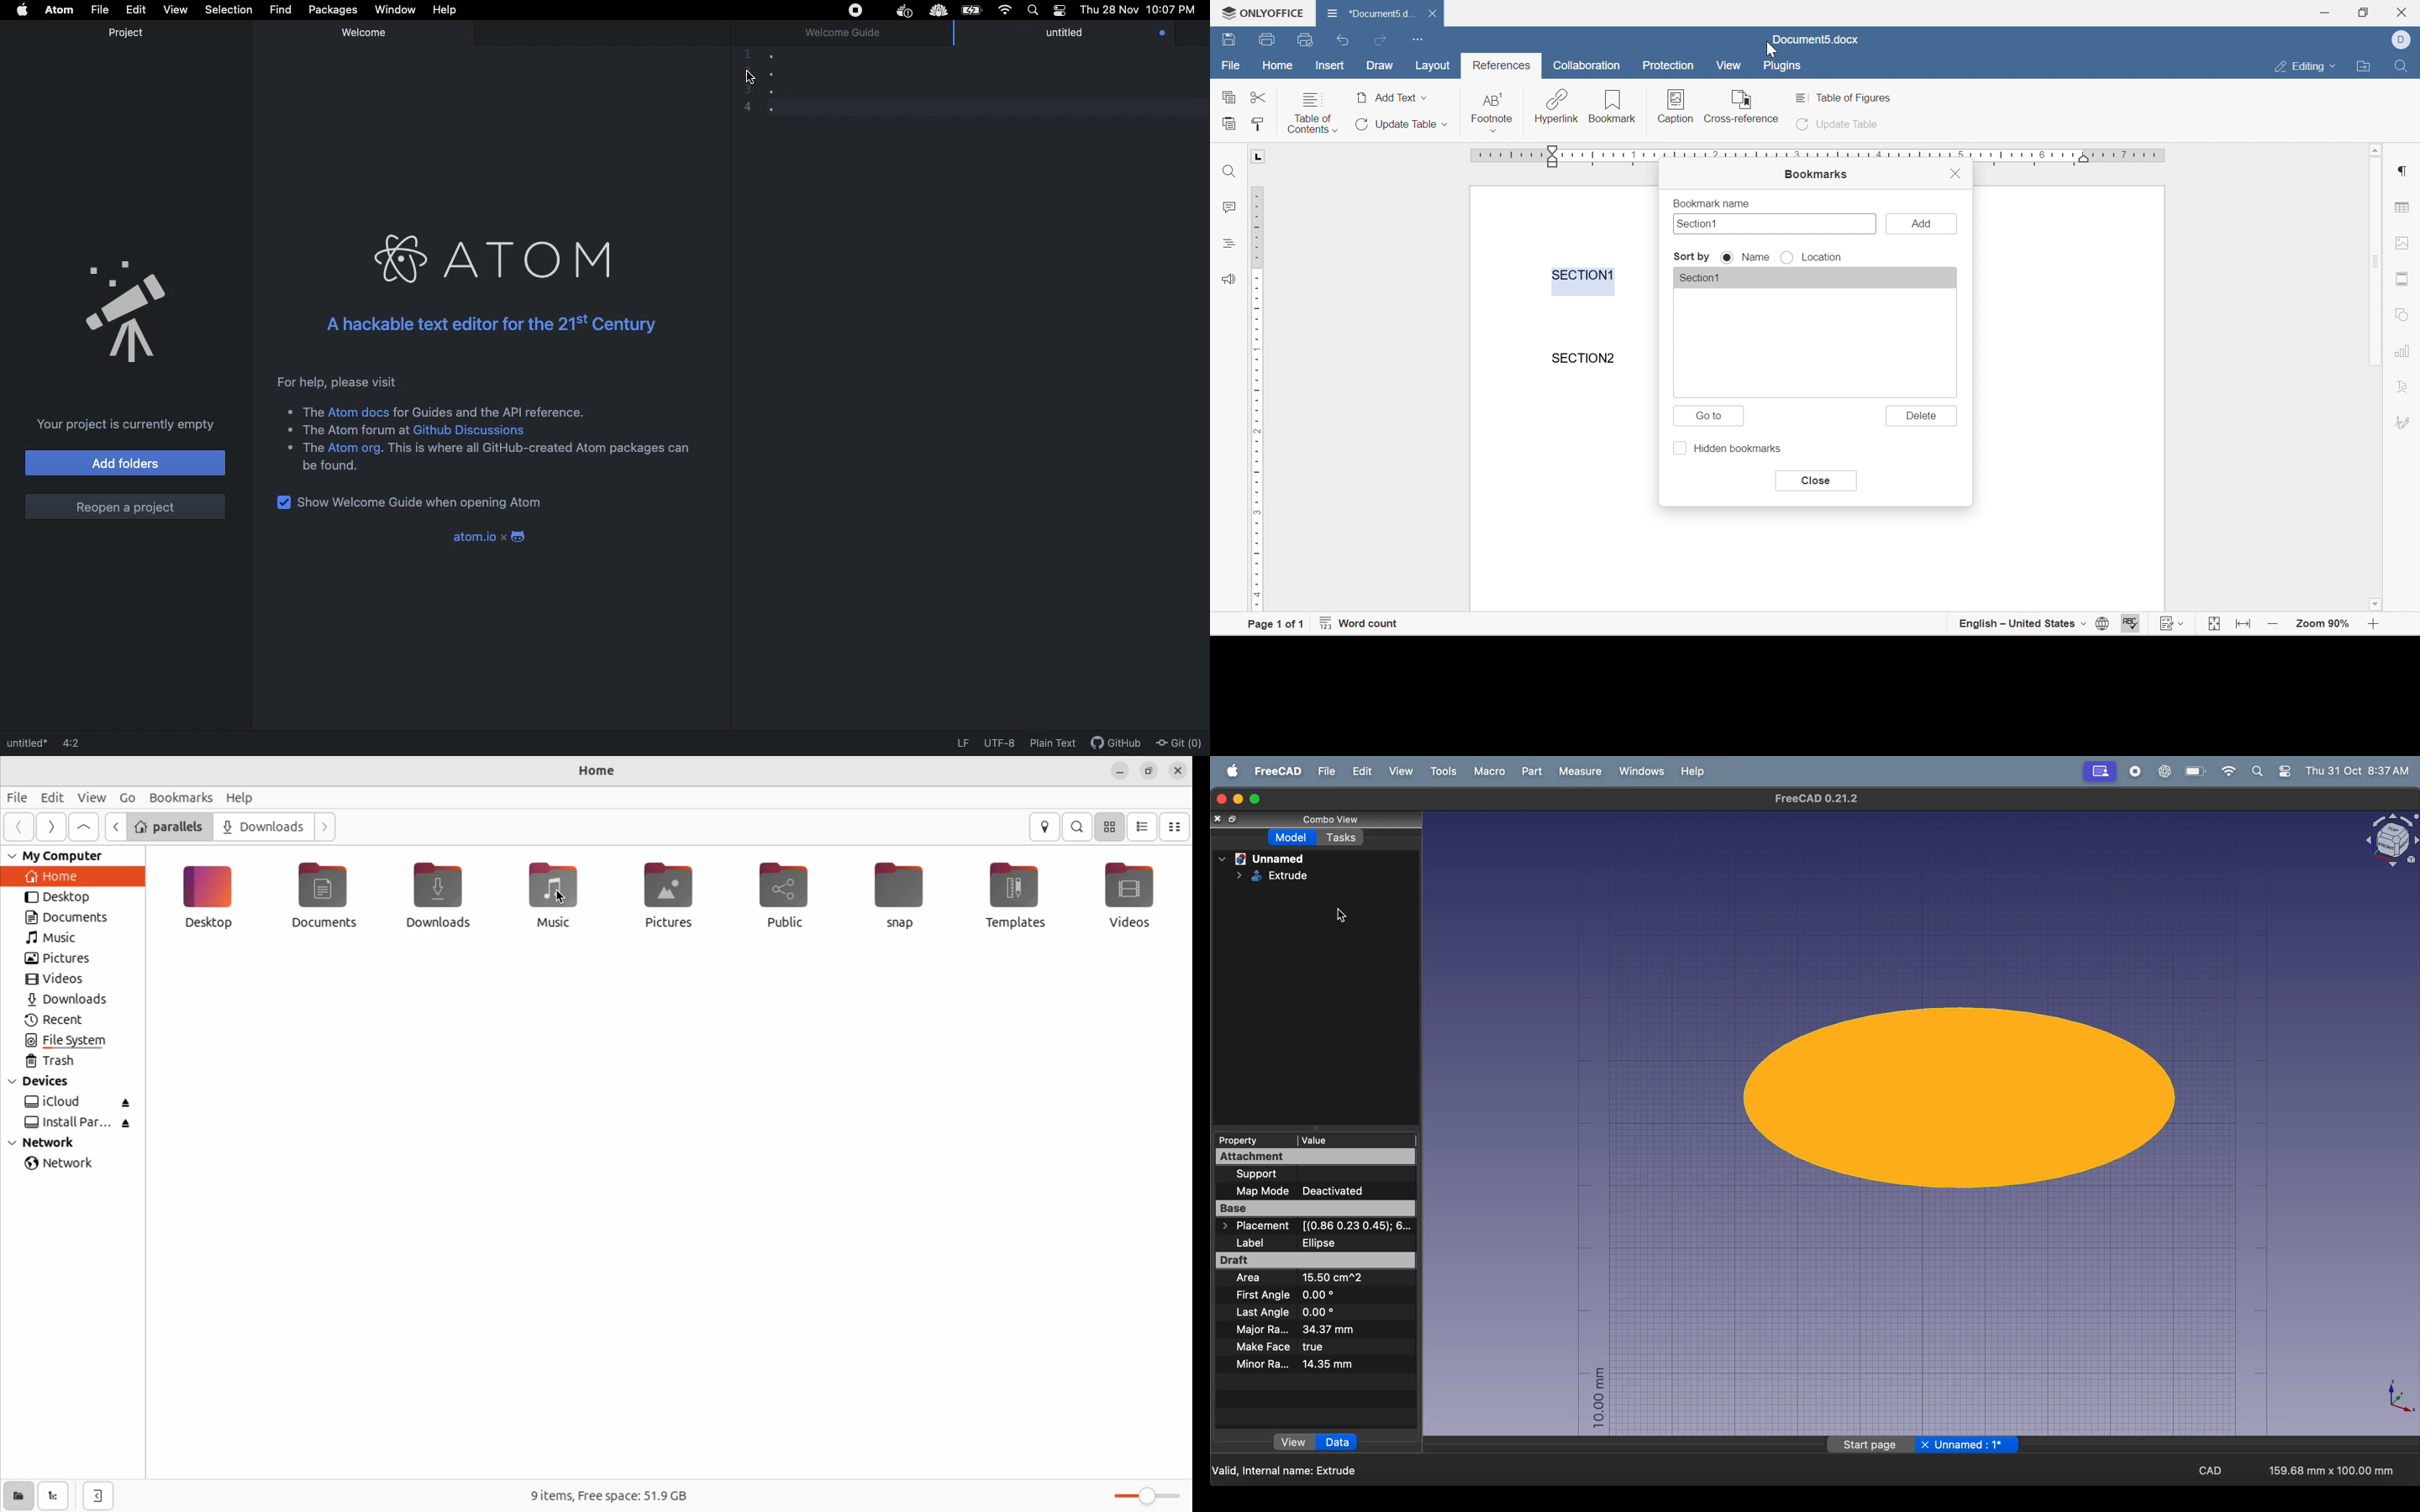 This screenshot has width=2436, height=1512. Describe the element at coordinates (1419, 38) in the screenshot. I see `customize quick access toolbar` at that location.